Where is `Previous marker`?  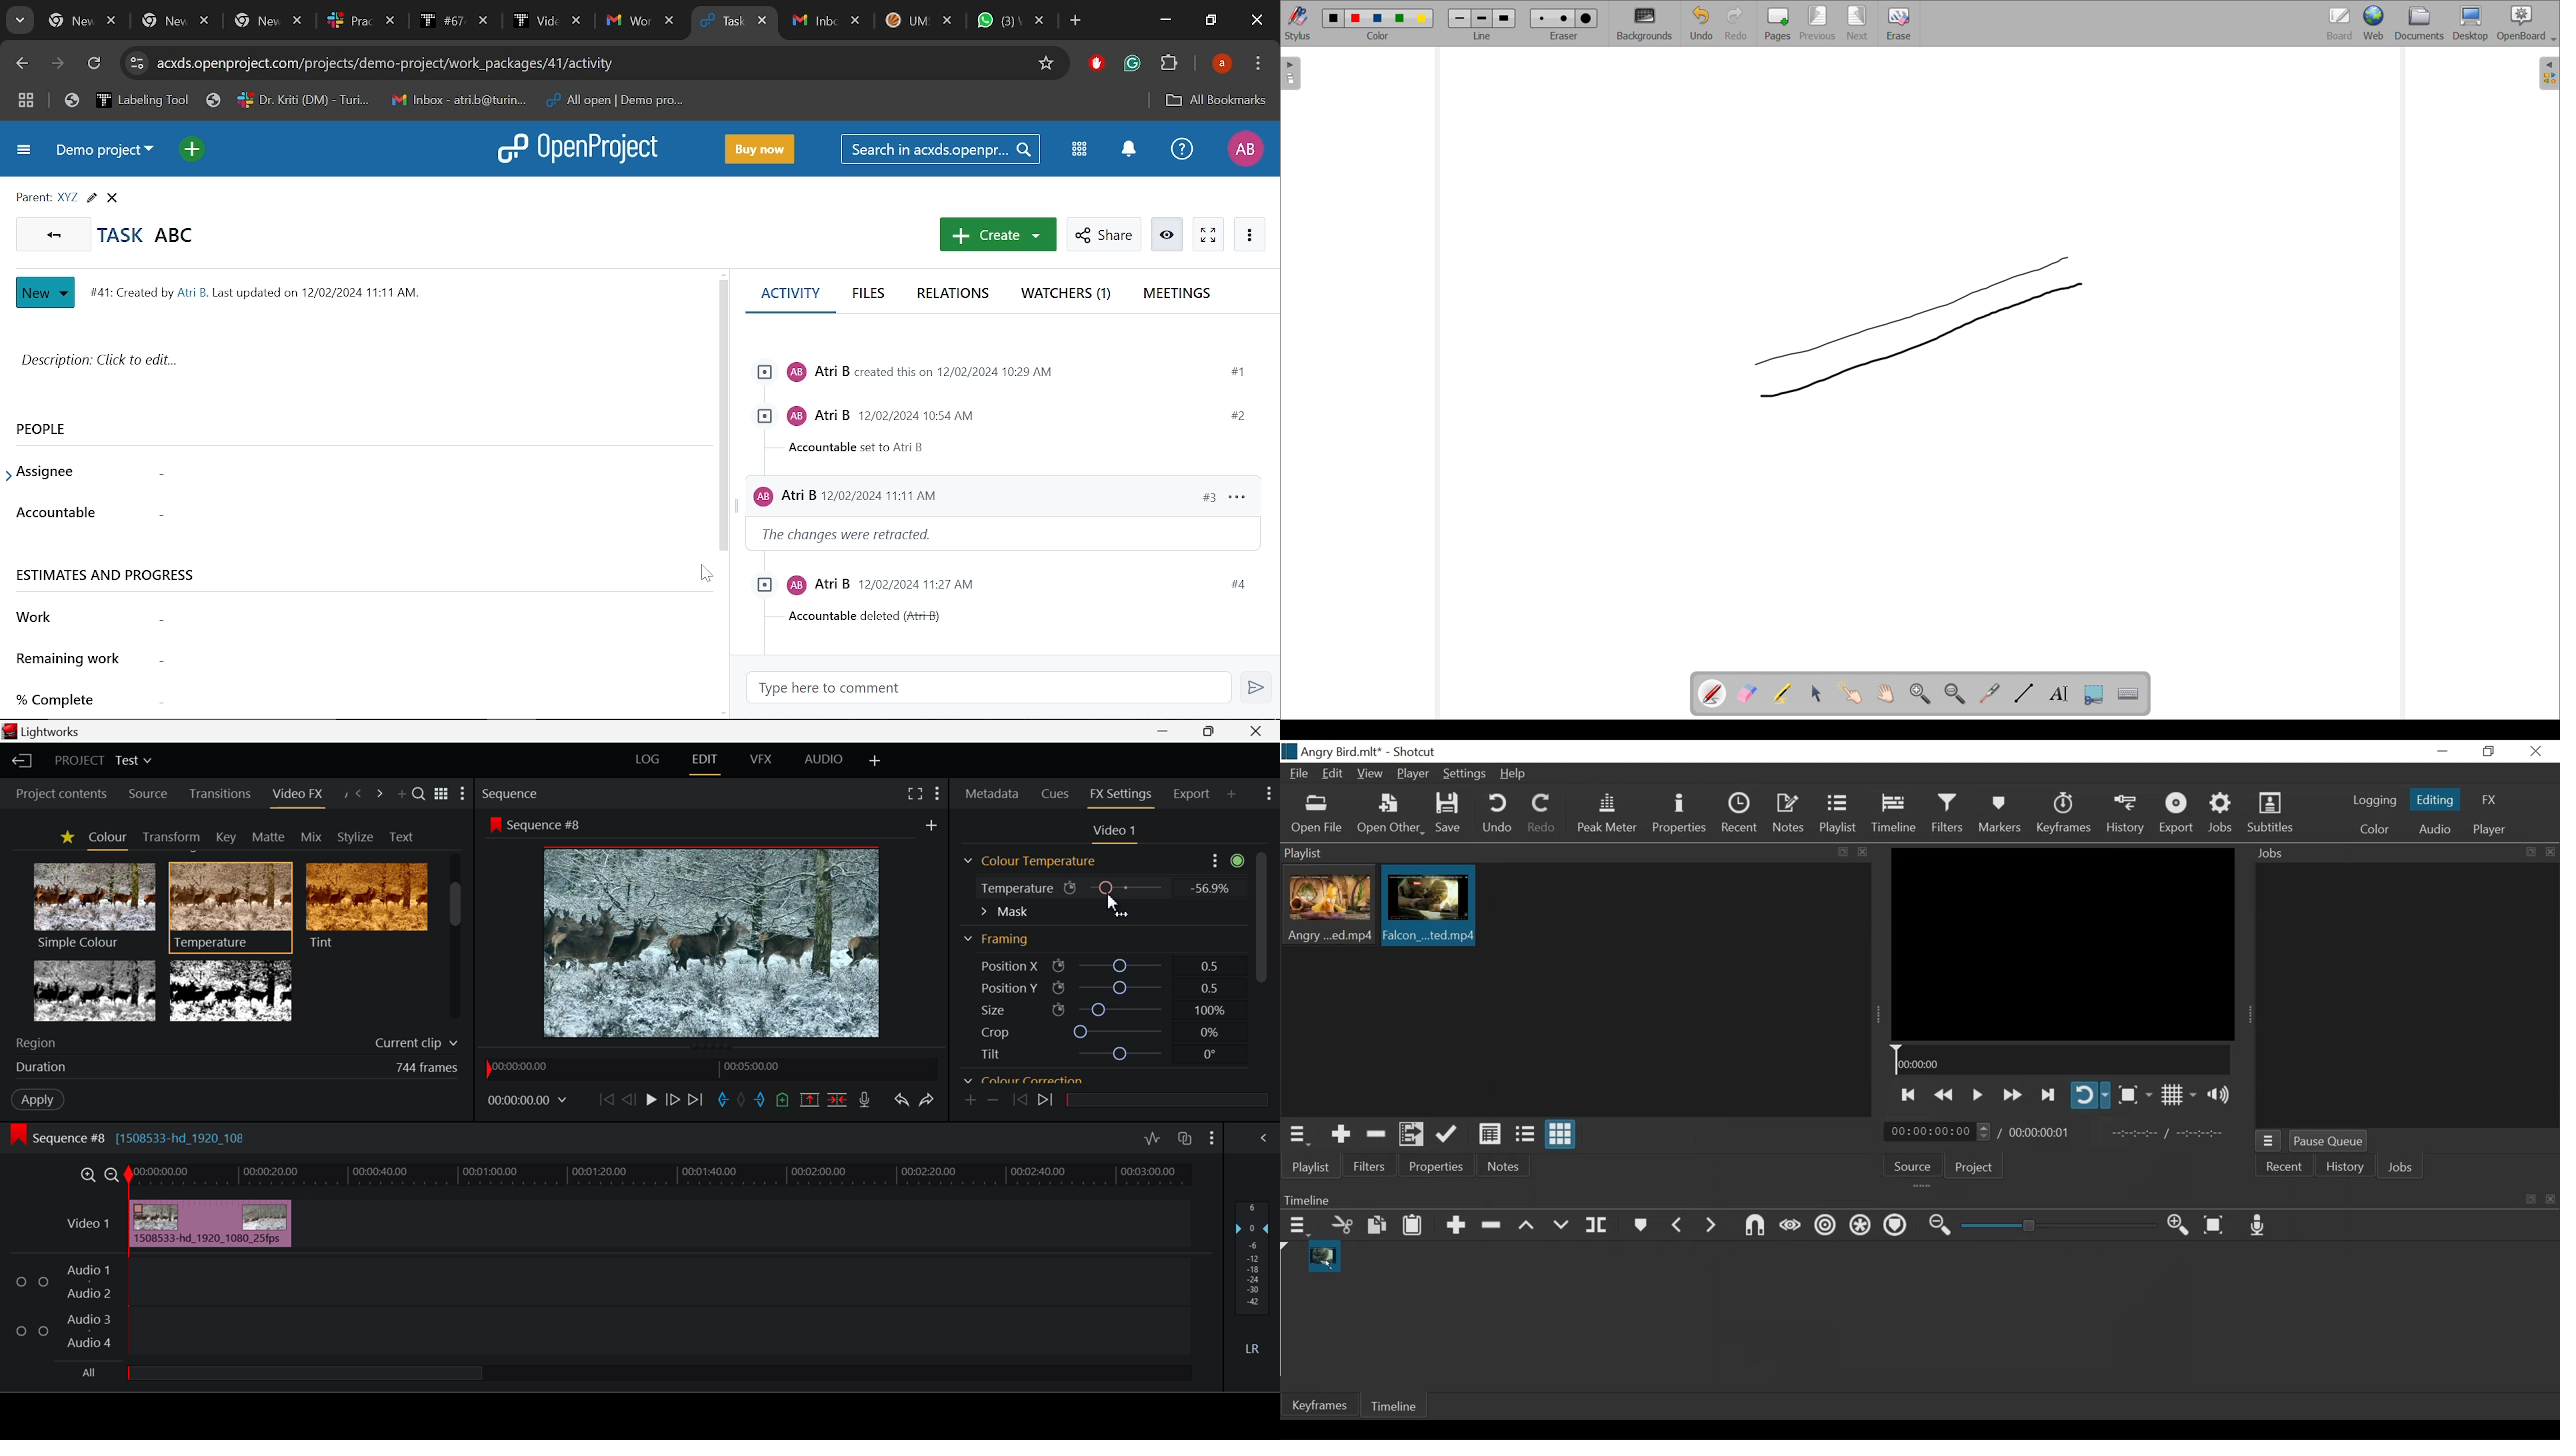 Previous marker is located at coordinates (1677, 1225).